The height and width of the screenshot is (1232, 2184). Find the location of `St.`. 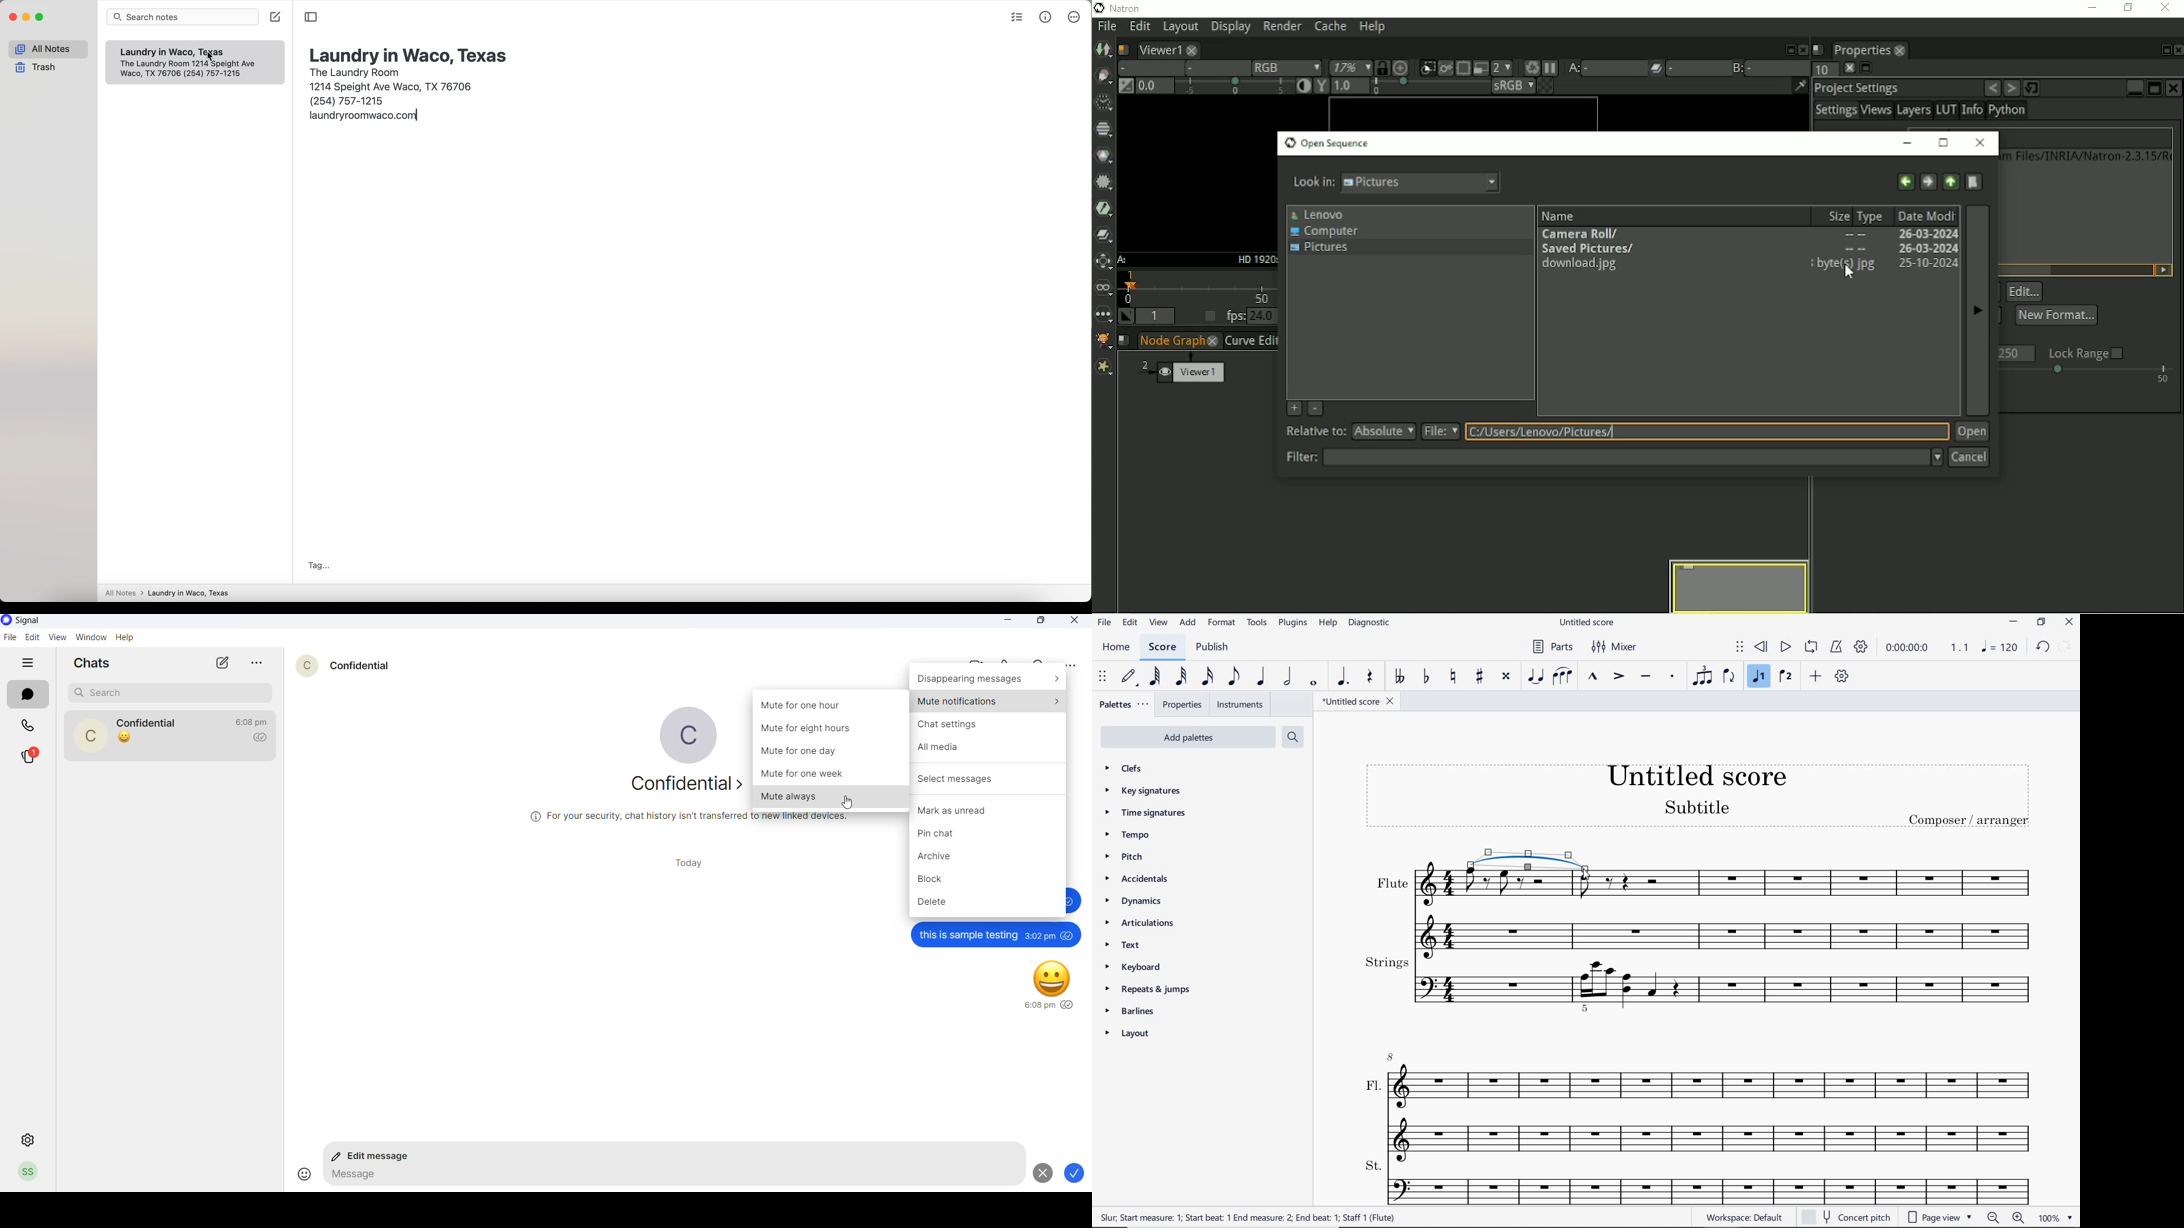

St. is located at coordinates (1700, 1182).